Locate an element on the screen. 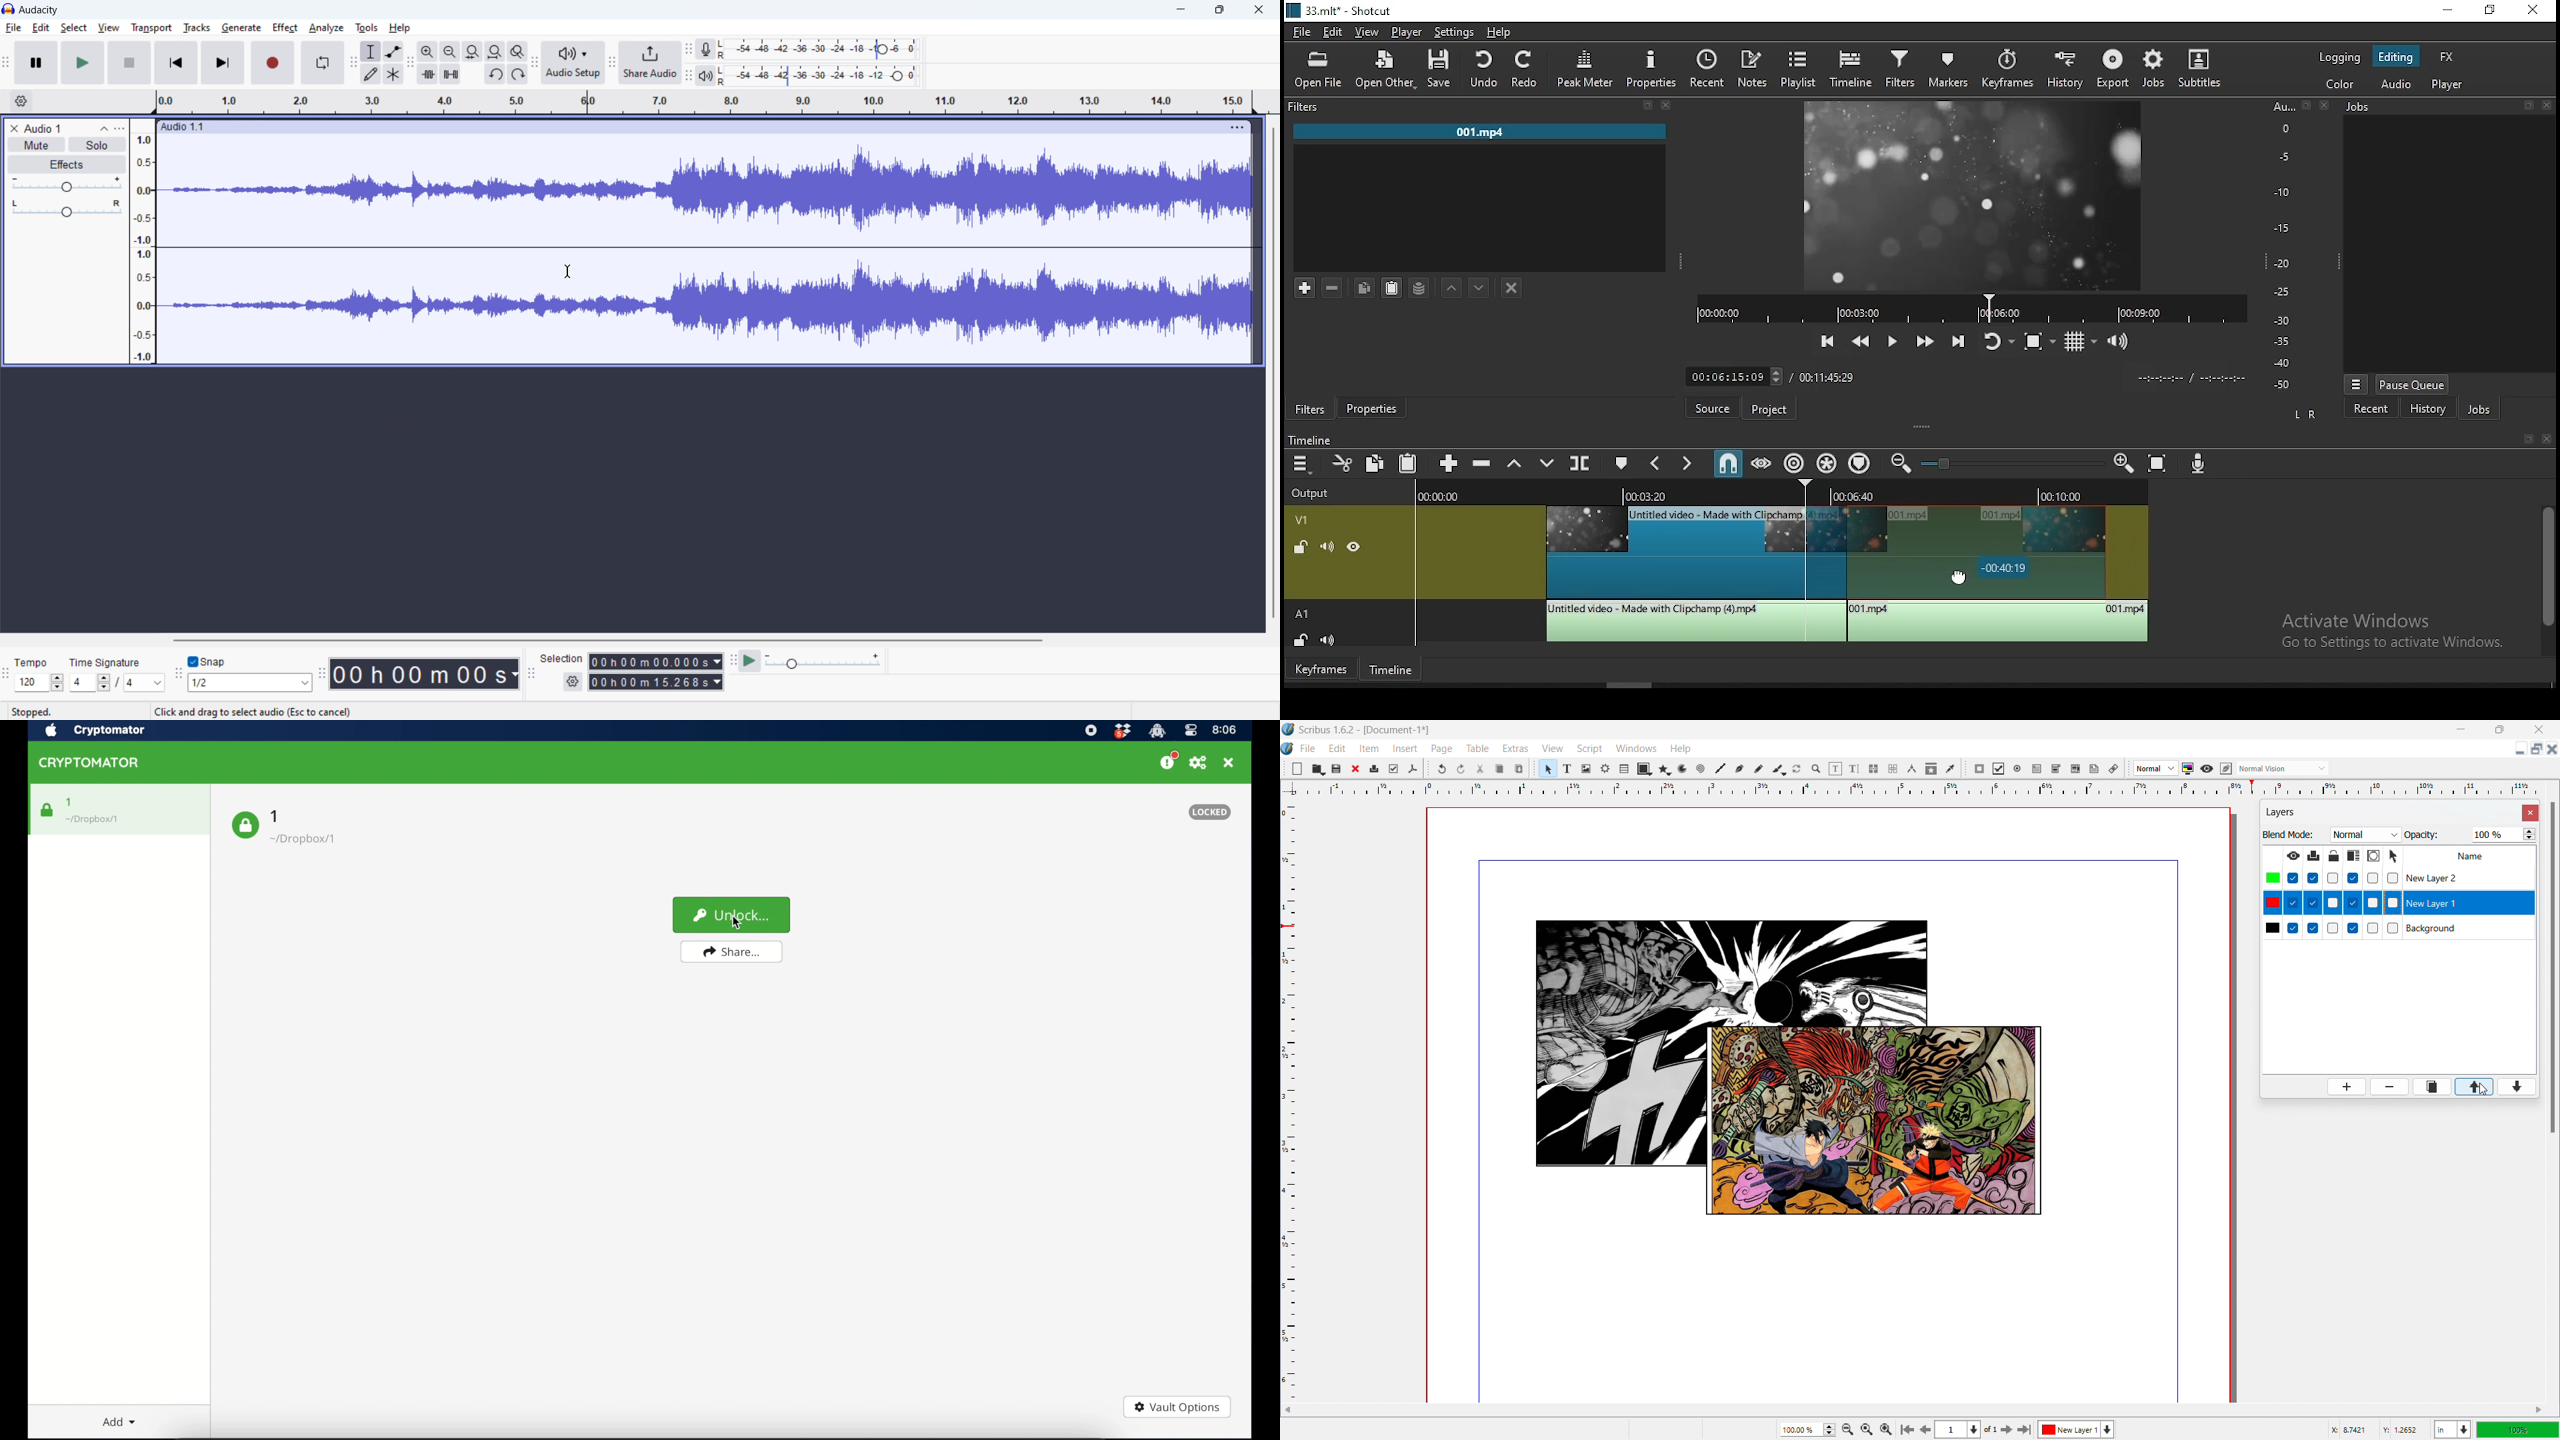 This screenshot has height=1456, width=2576. playback level is located at coordinates (827, 77).